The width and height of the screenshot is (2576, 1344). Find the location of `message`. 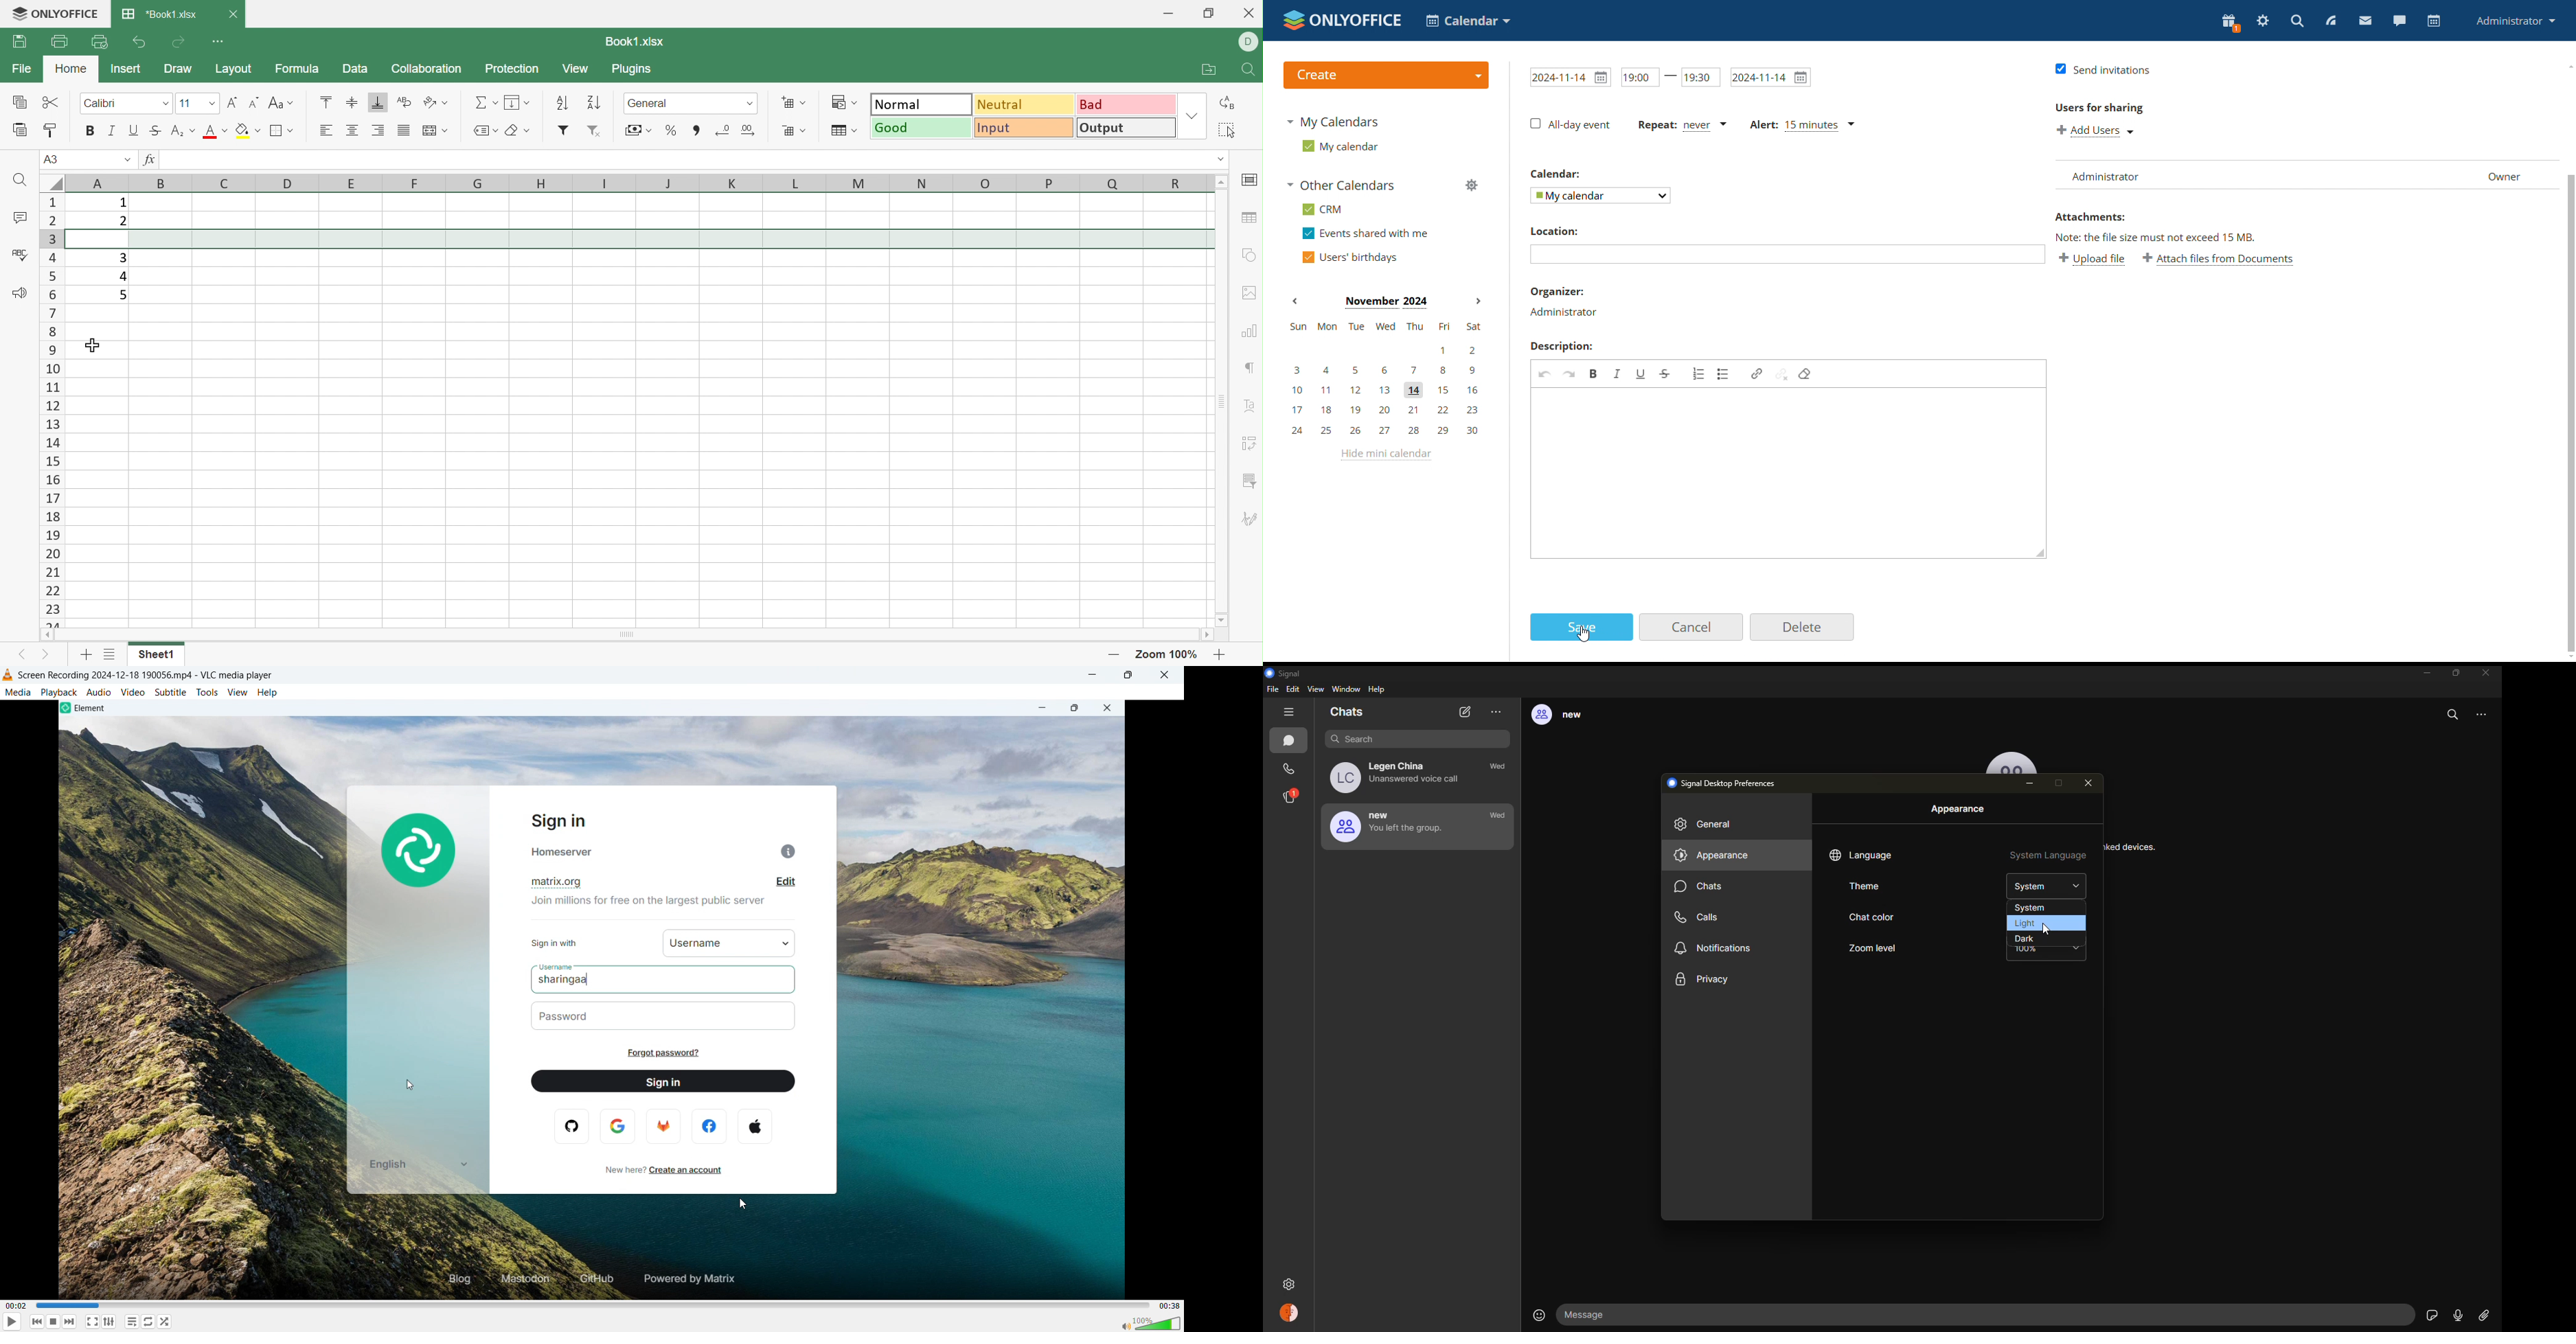

message is located at coordinates (1593, 1315).